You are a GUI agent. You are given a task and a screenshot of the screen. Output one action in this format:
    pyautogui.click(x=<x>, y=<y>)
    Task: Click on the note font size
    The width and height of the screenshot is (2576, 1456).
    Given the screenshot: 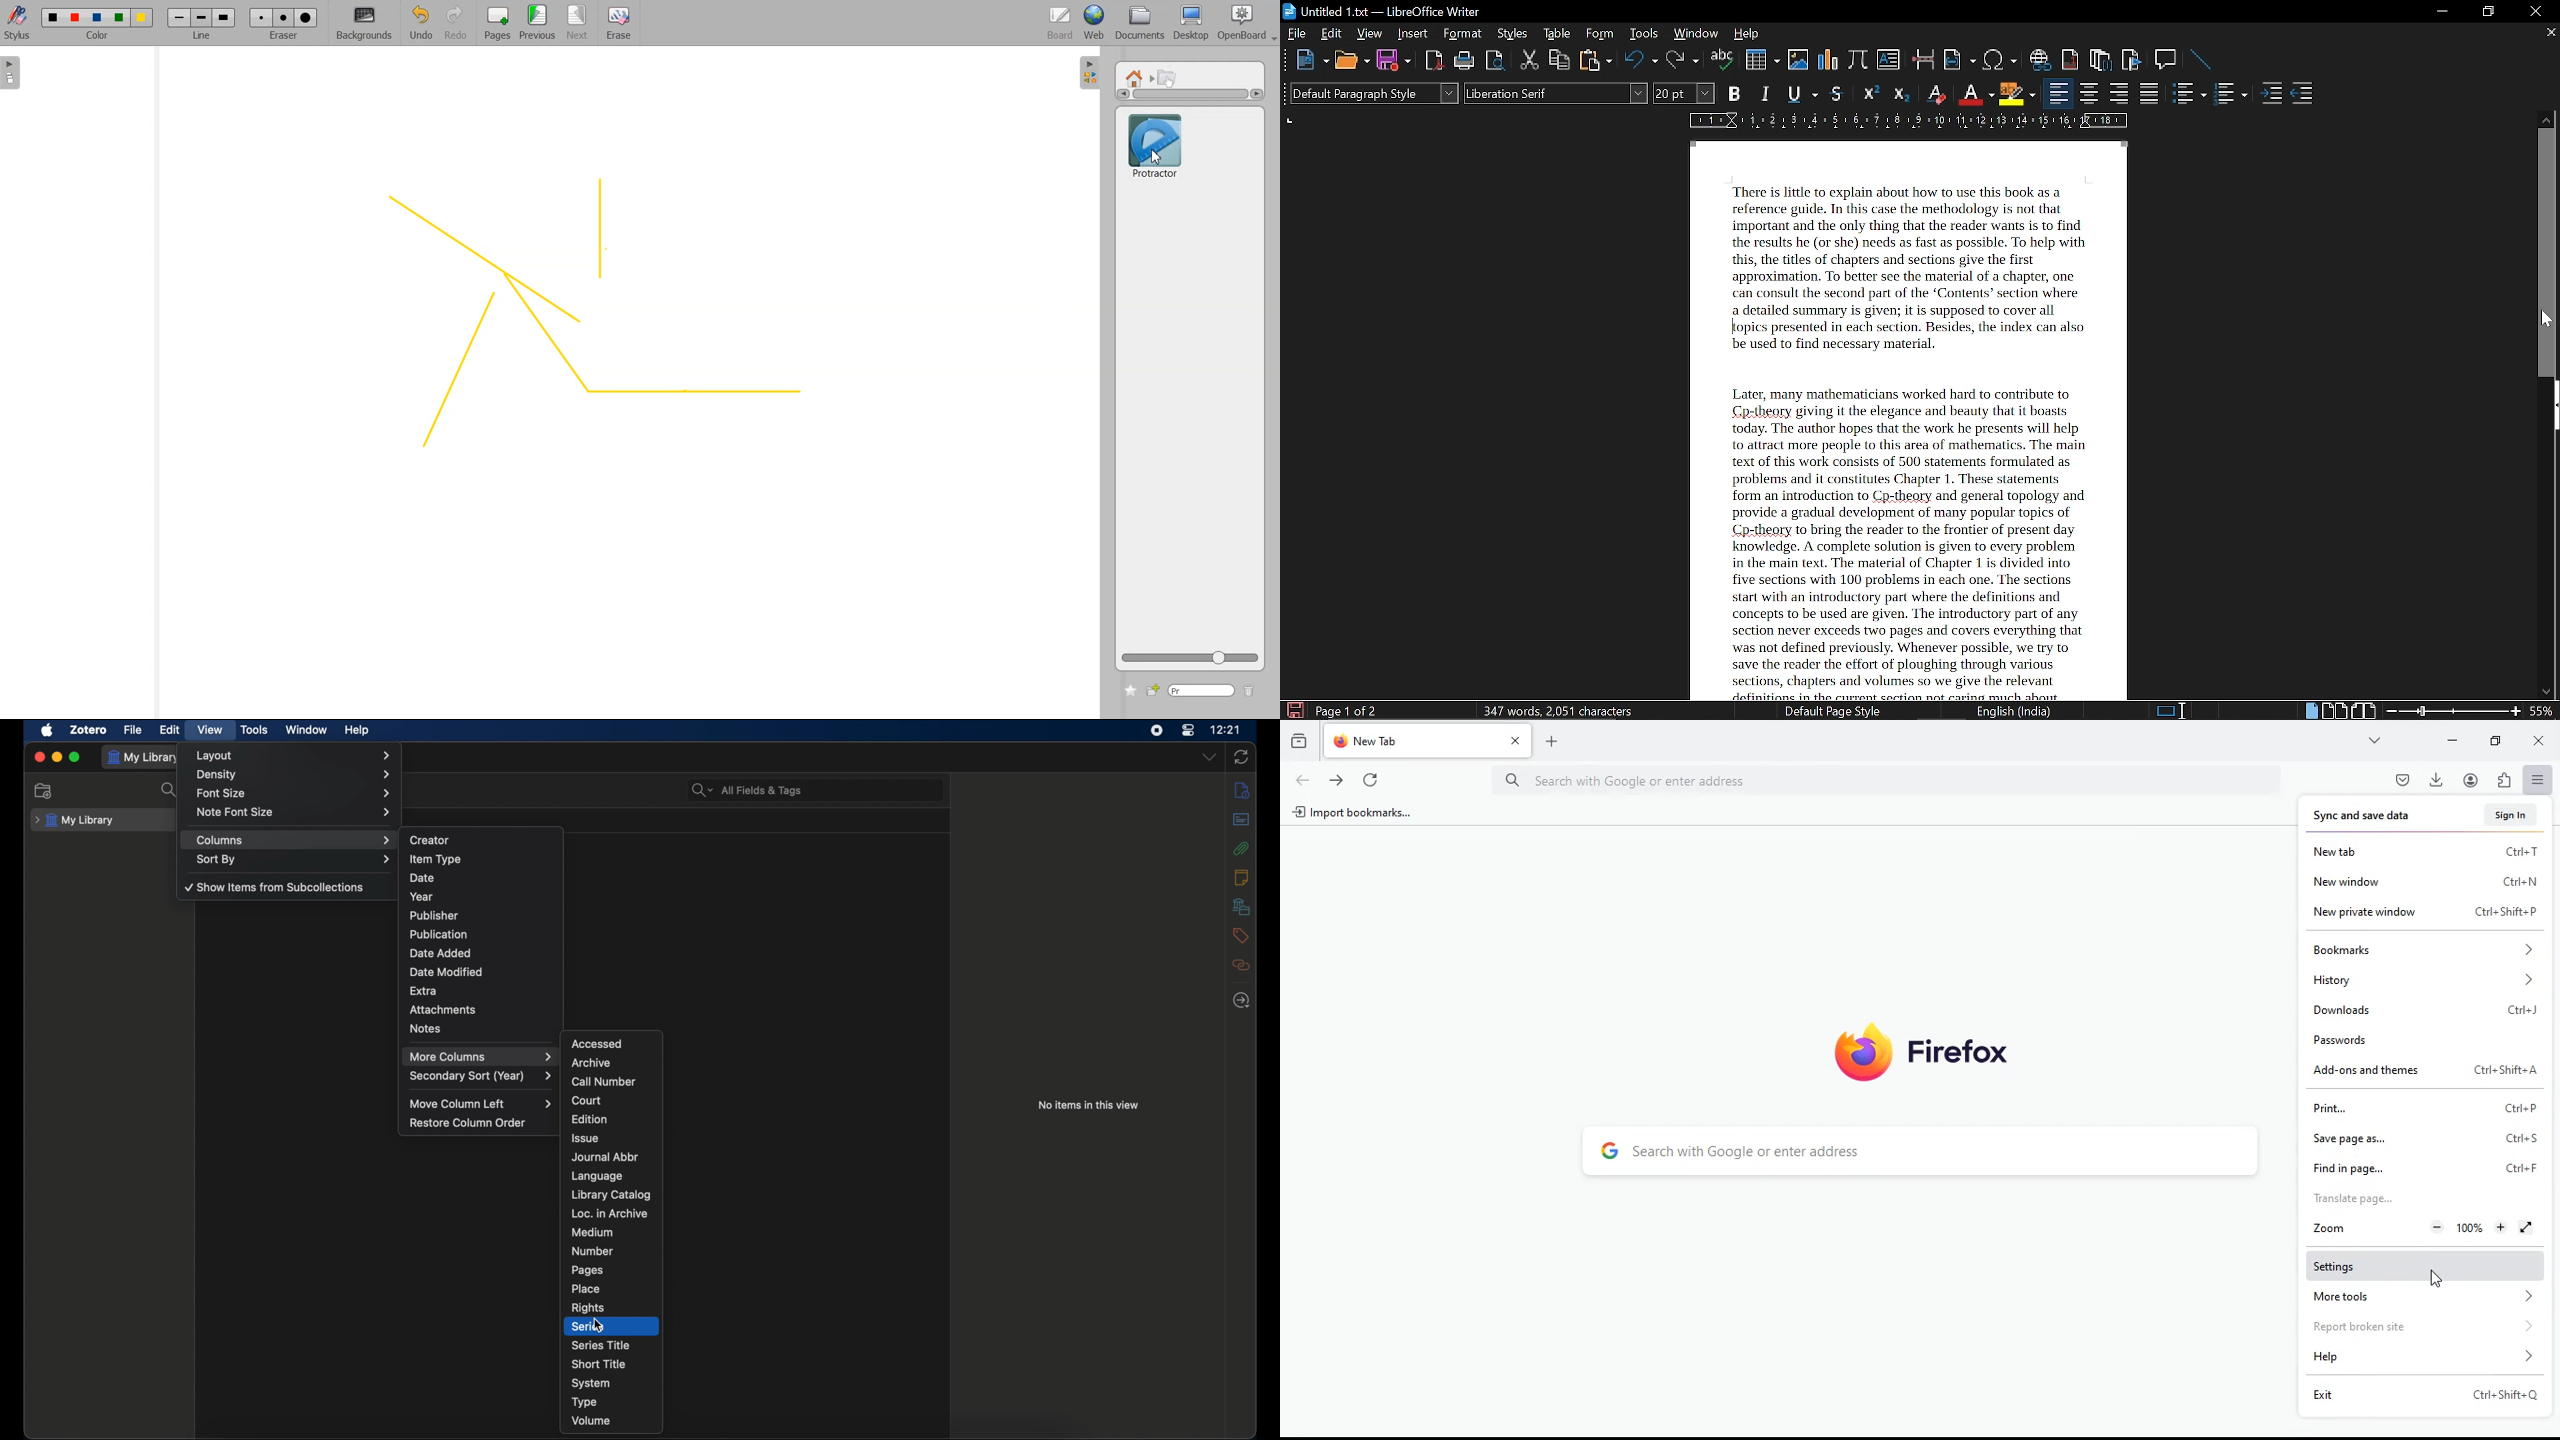 What is the action you would take?
    pyautogui.click(x=293, y=812)
    